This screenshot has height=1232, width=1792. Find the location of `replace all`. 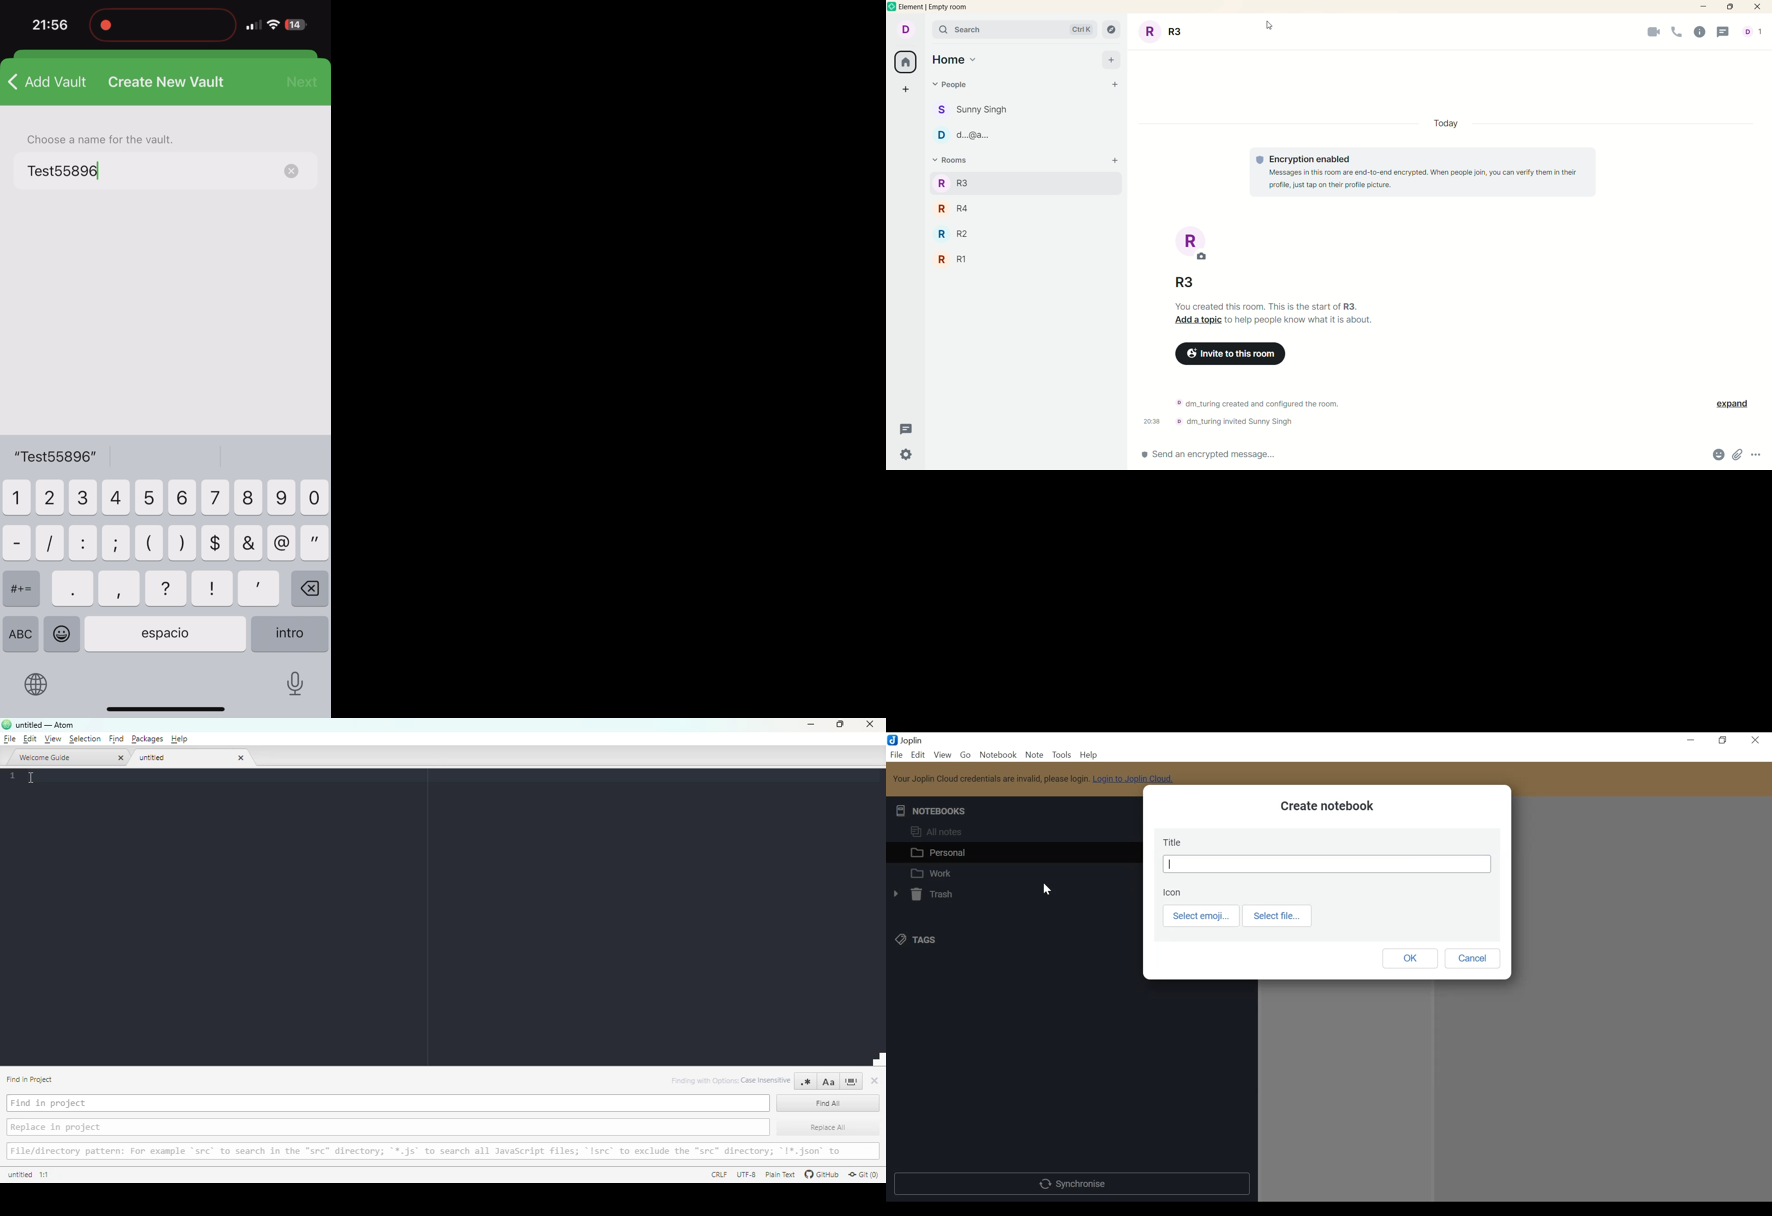

replace all is located at coordinates (829, 1126).